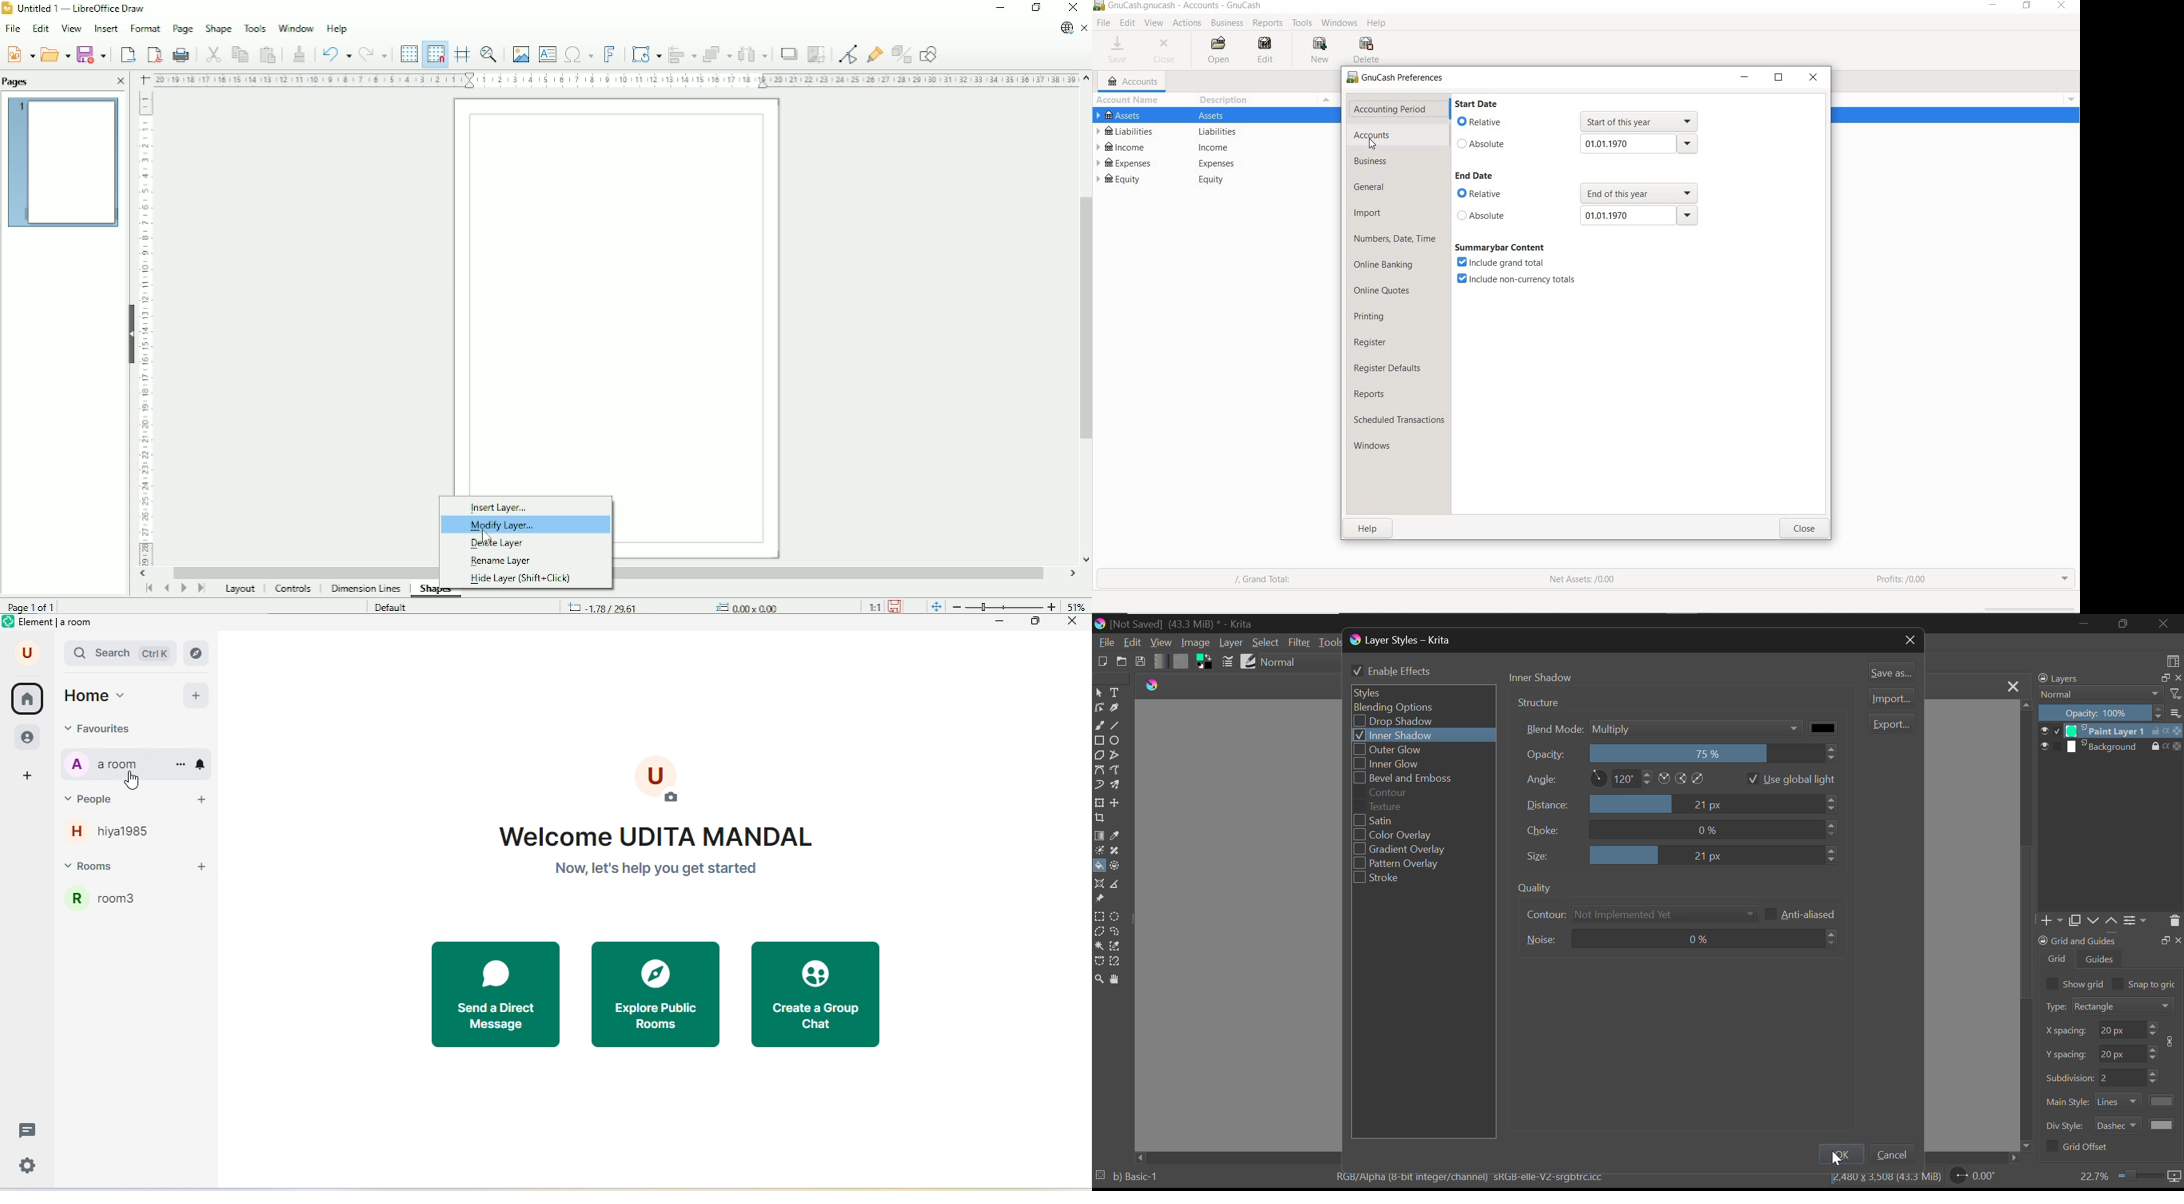 The width and height of the screenshot is (2184, 1204). Describe the element at coordinates (23, 654) in the screenshot. I see `u` at that location.